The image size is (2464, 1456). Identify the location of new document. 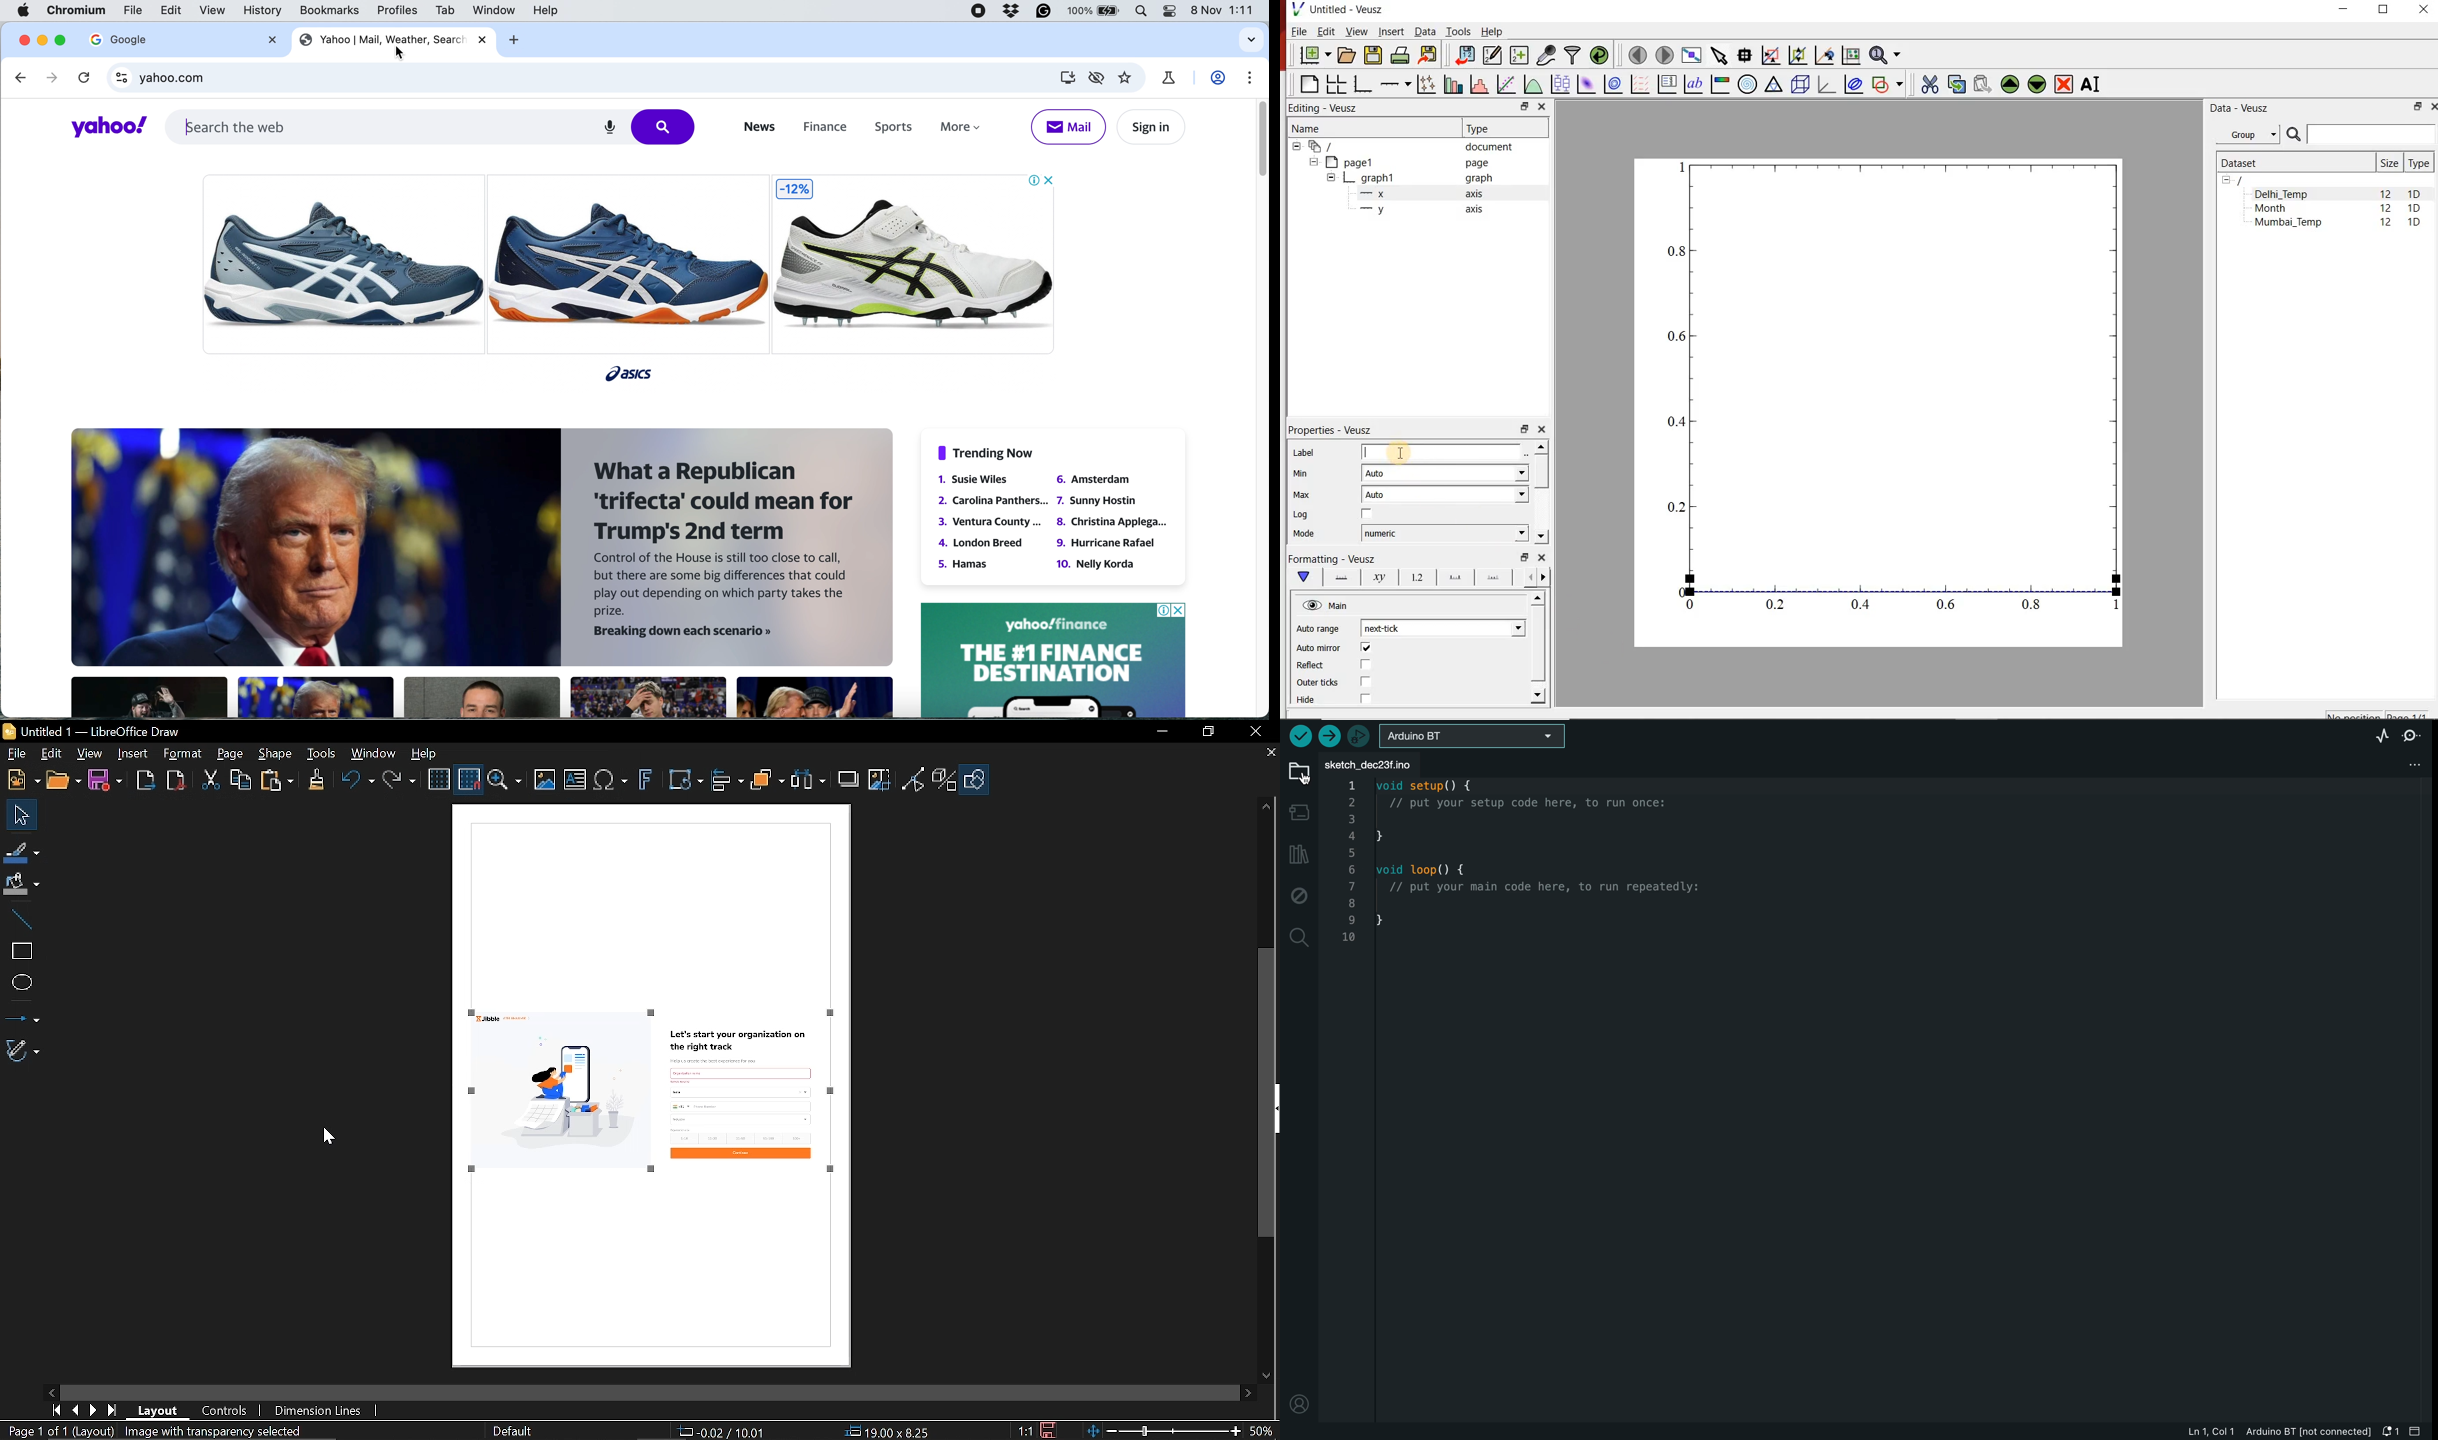
(1314, 55).